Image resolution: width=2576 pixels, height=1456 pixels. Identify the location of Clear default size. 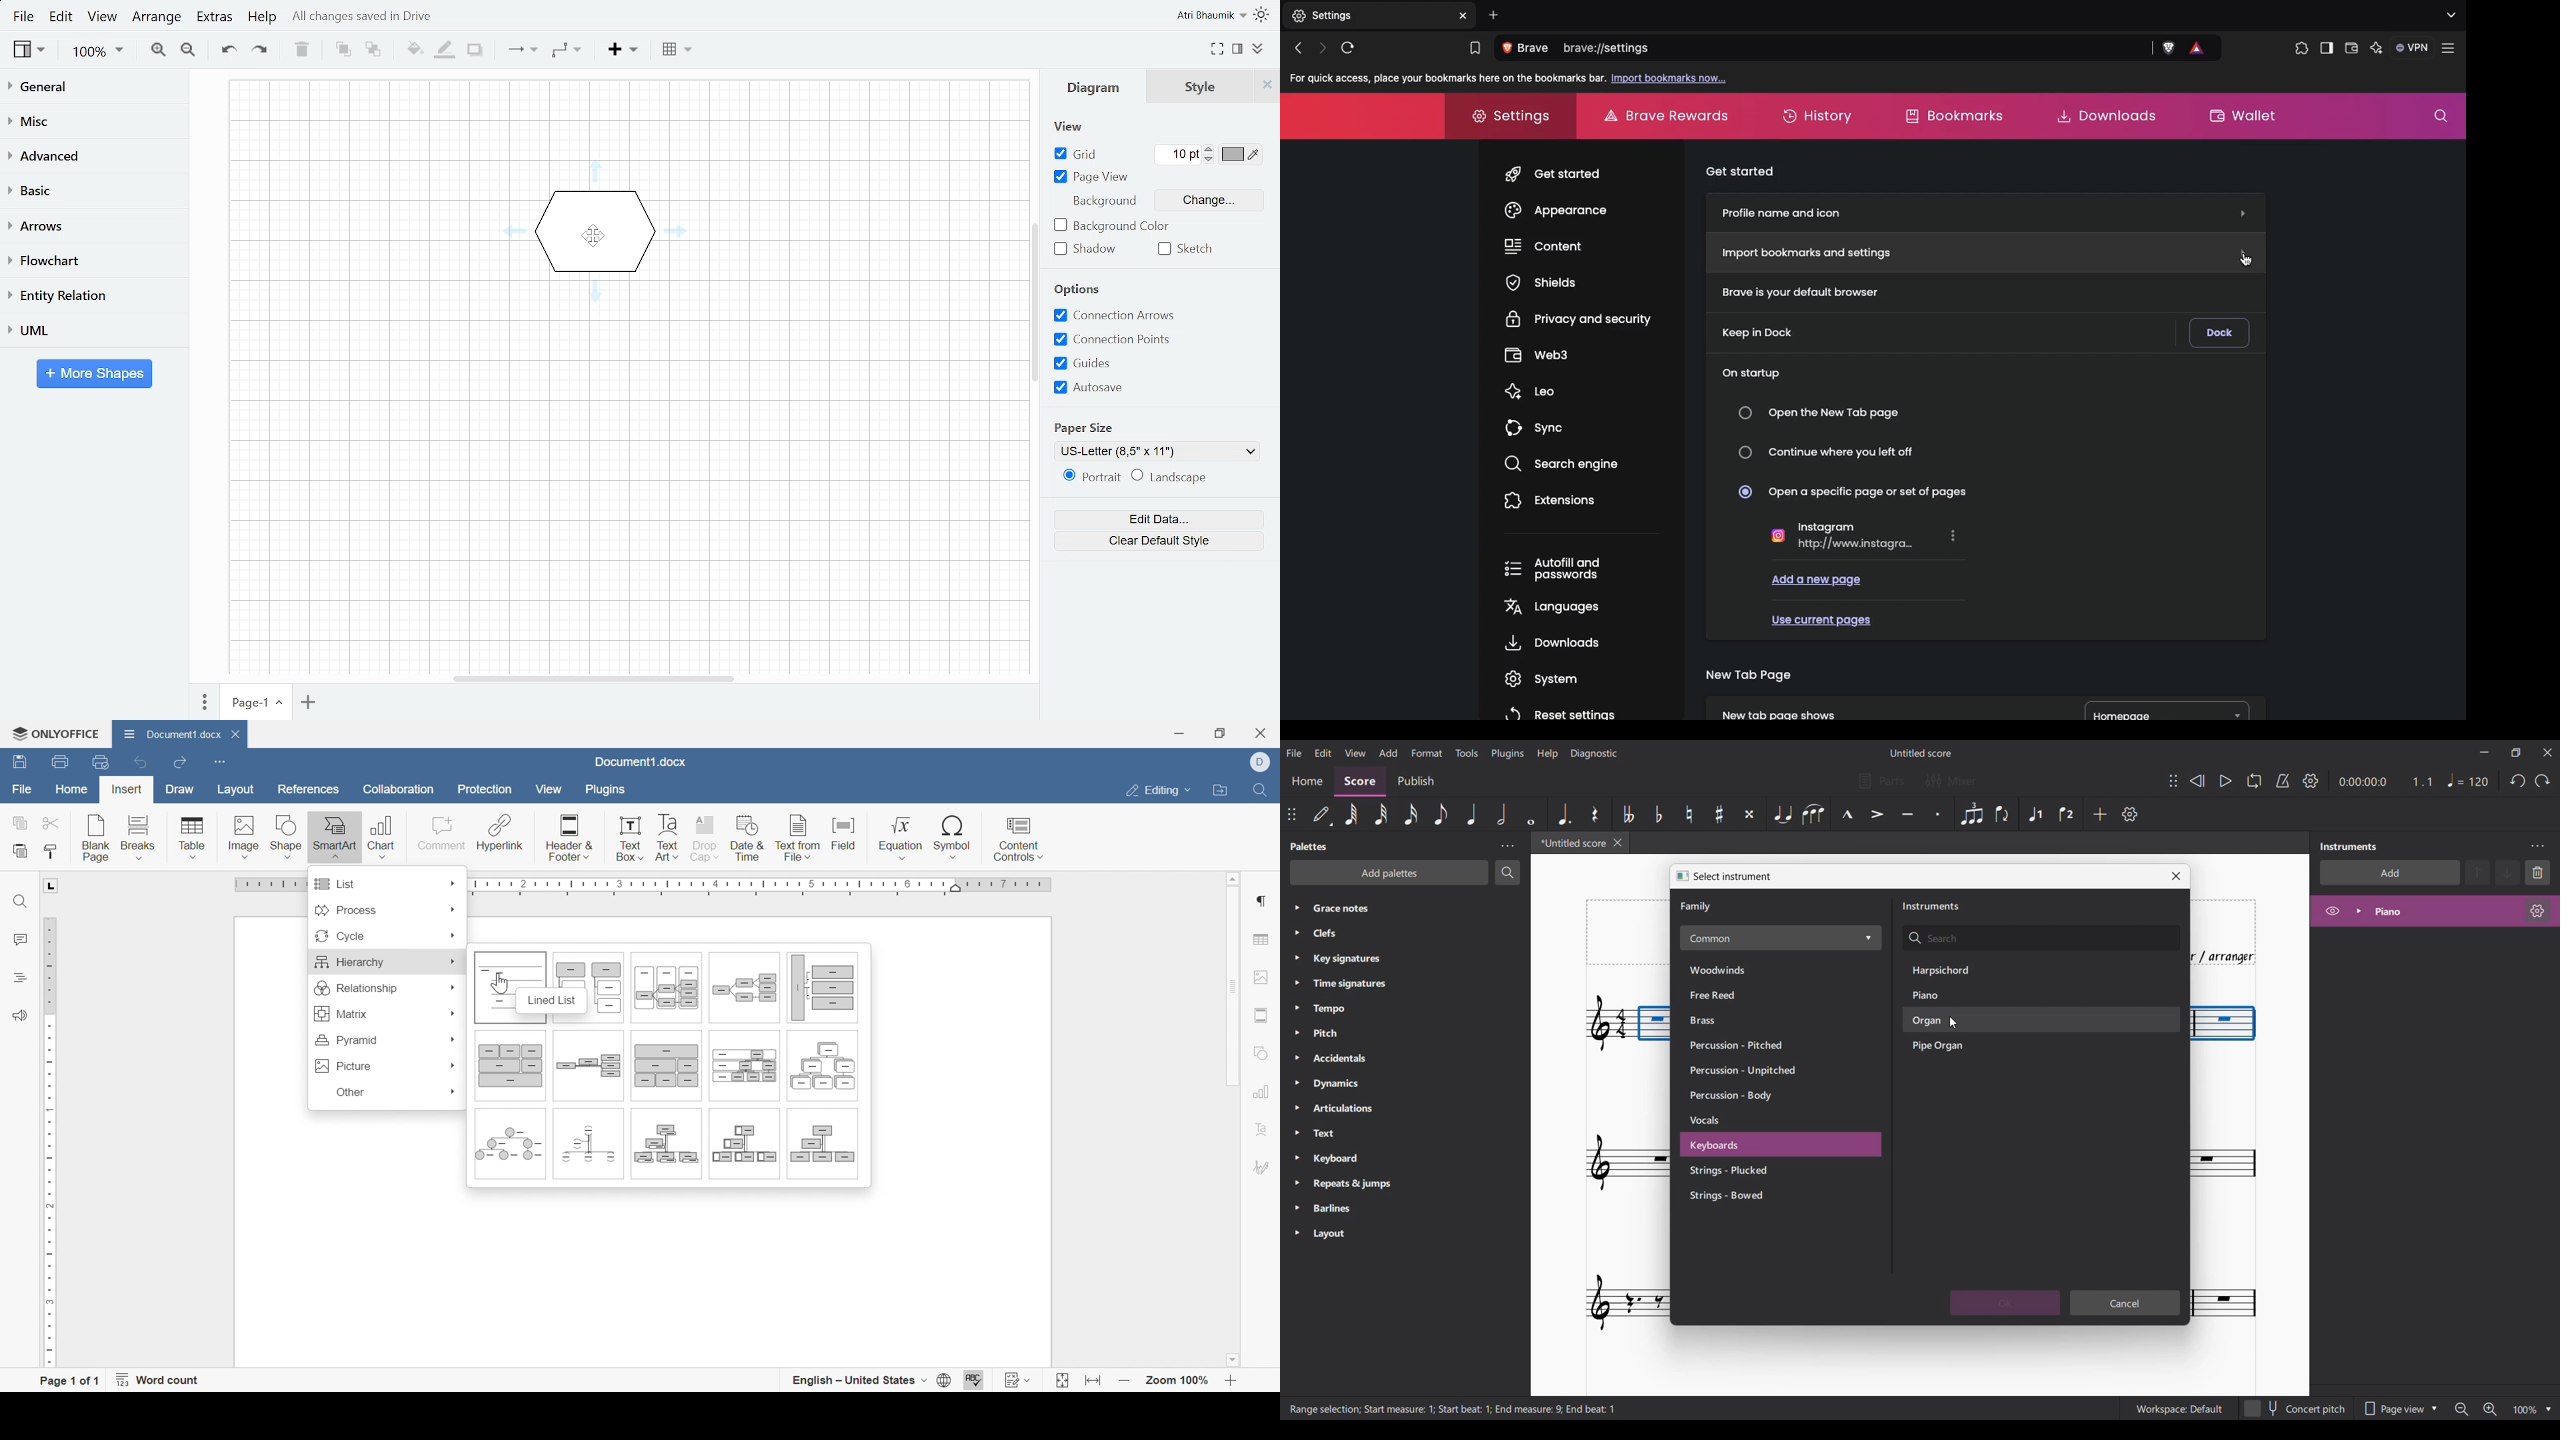
(1158, 542).